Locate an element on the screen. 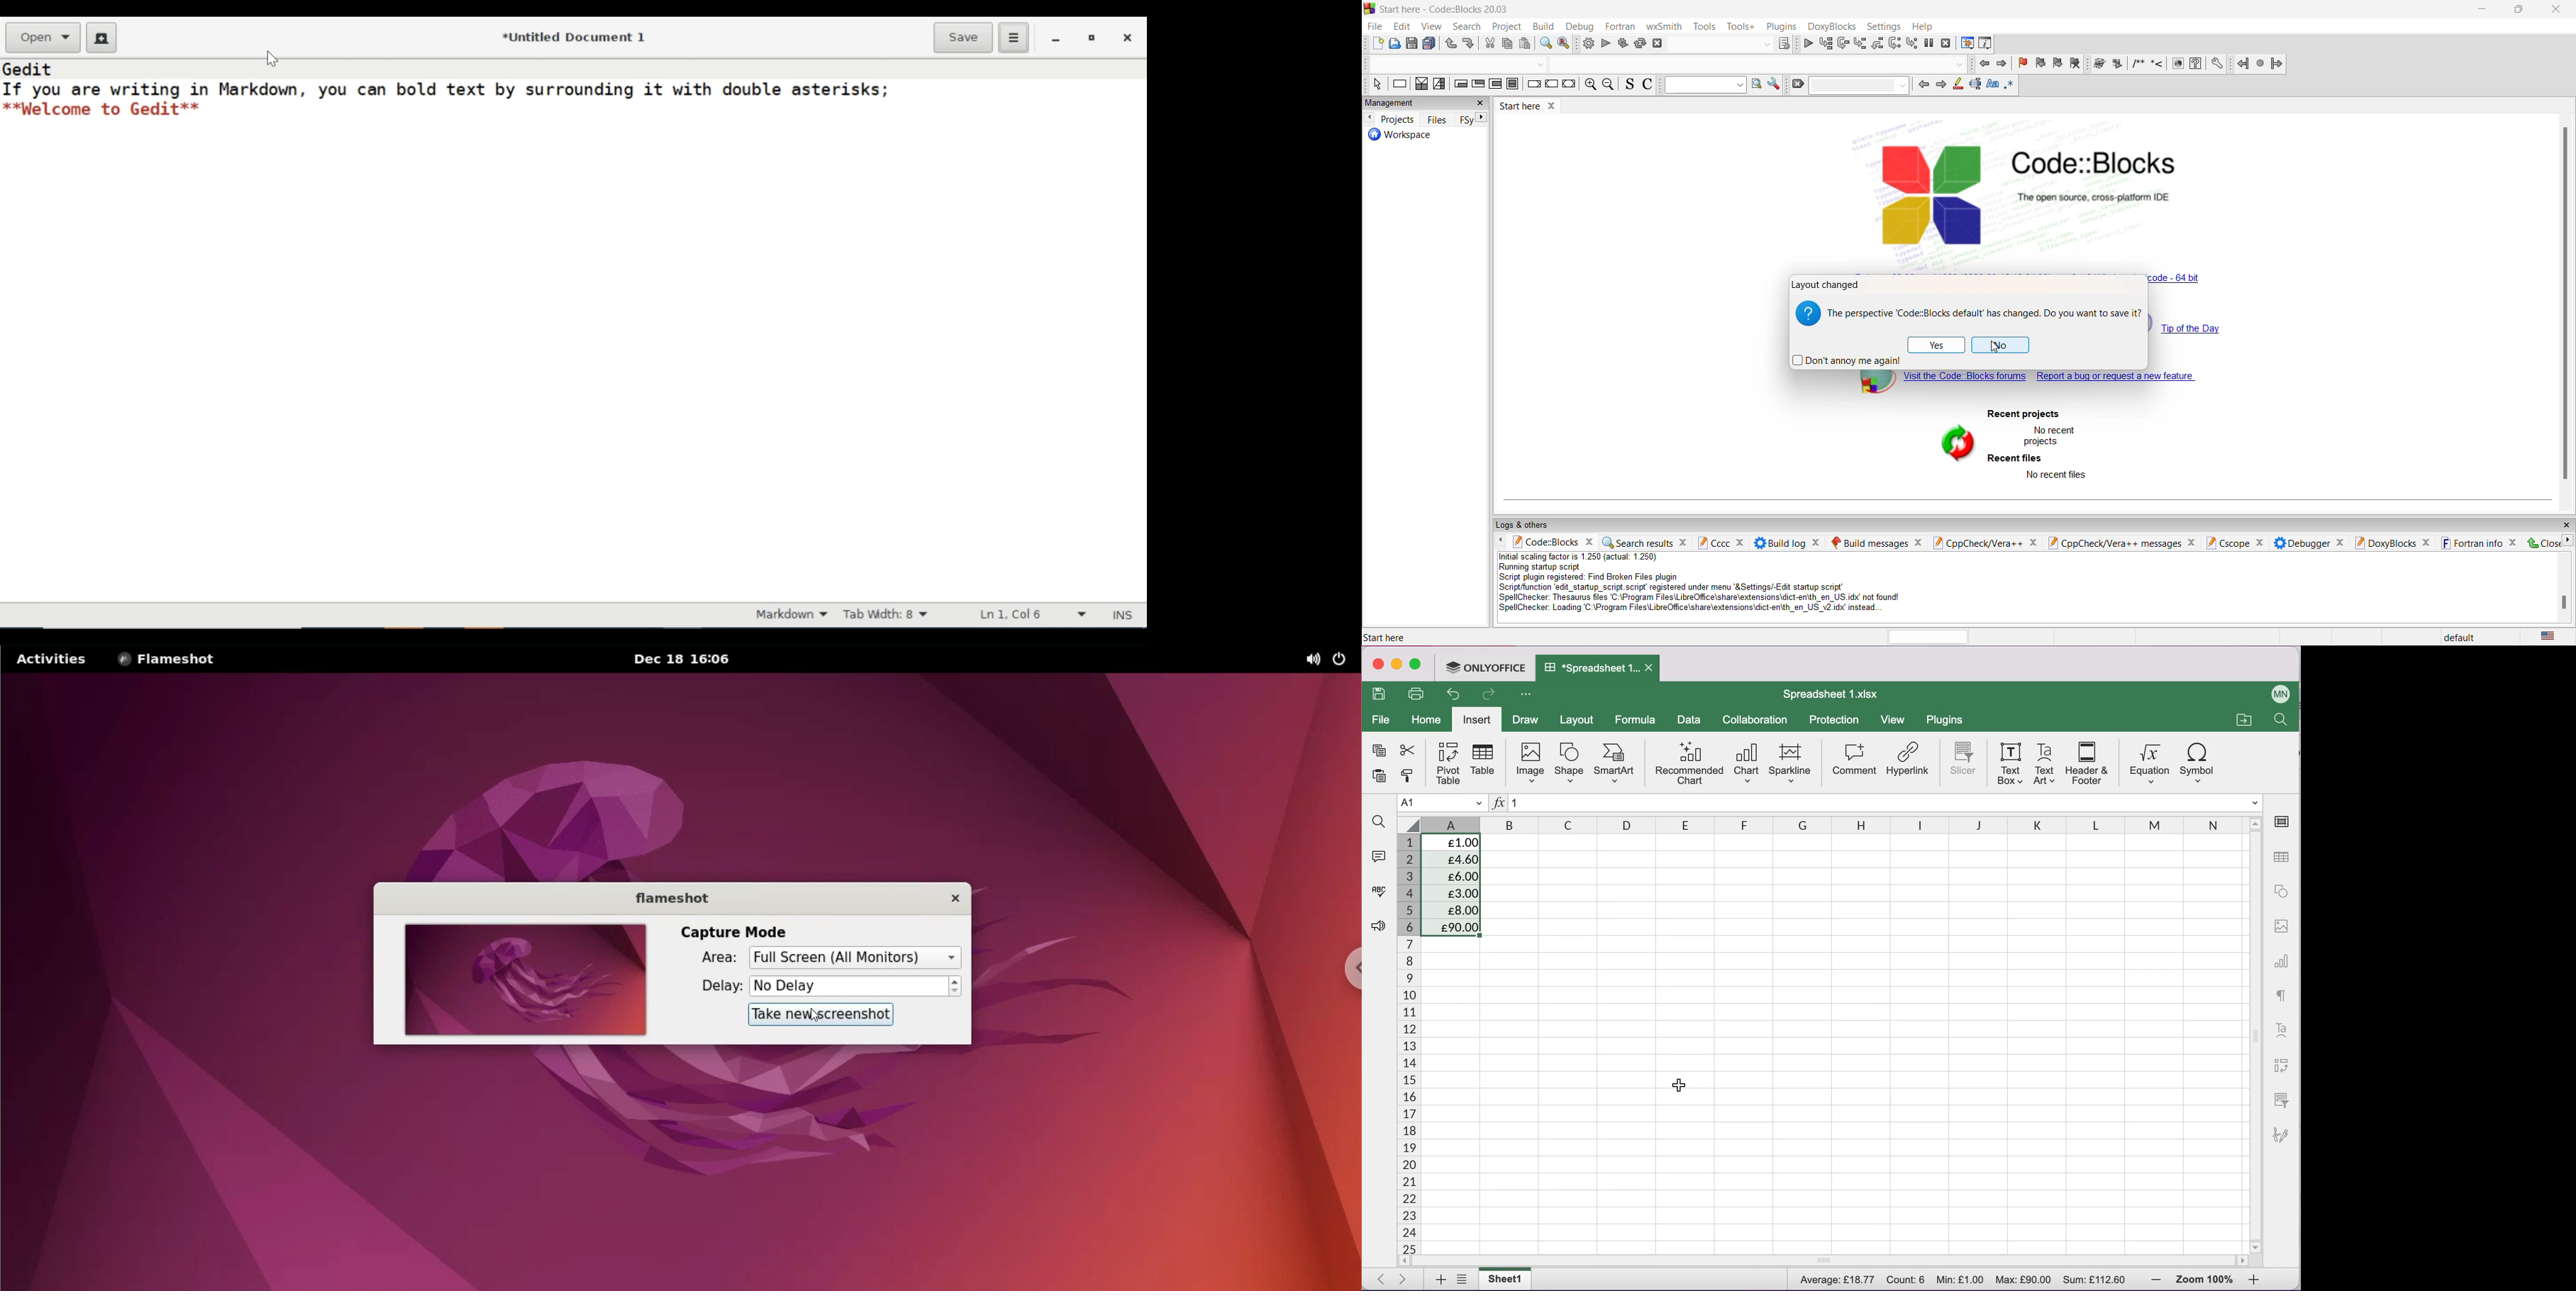 This screenshot has height=1316, width=2576. equation is located at coordinates (2147, 764).